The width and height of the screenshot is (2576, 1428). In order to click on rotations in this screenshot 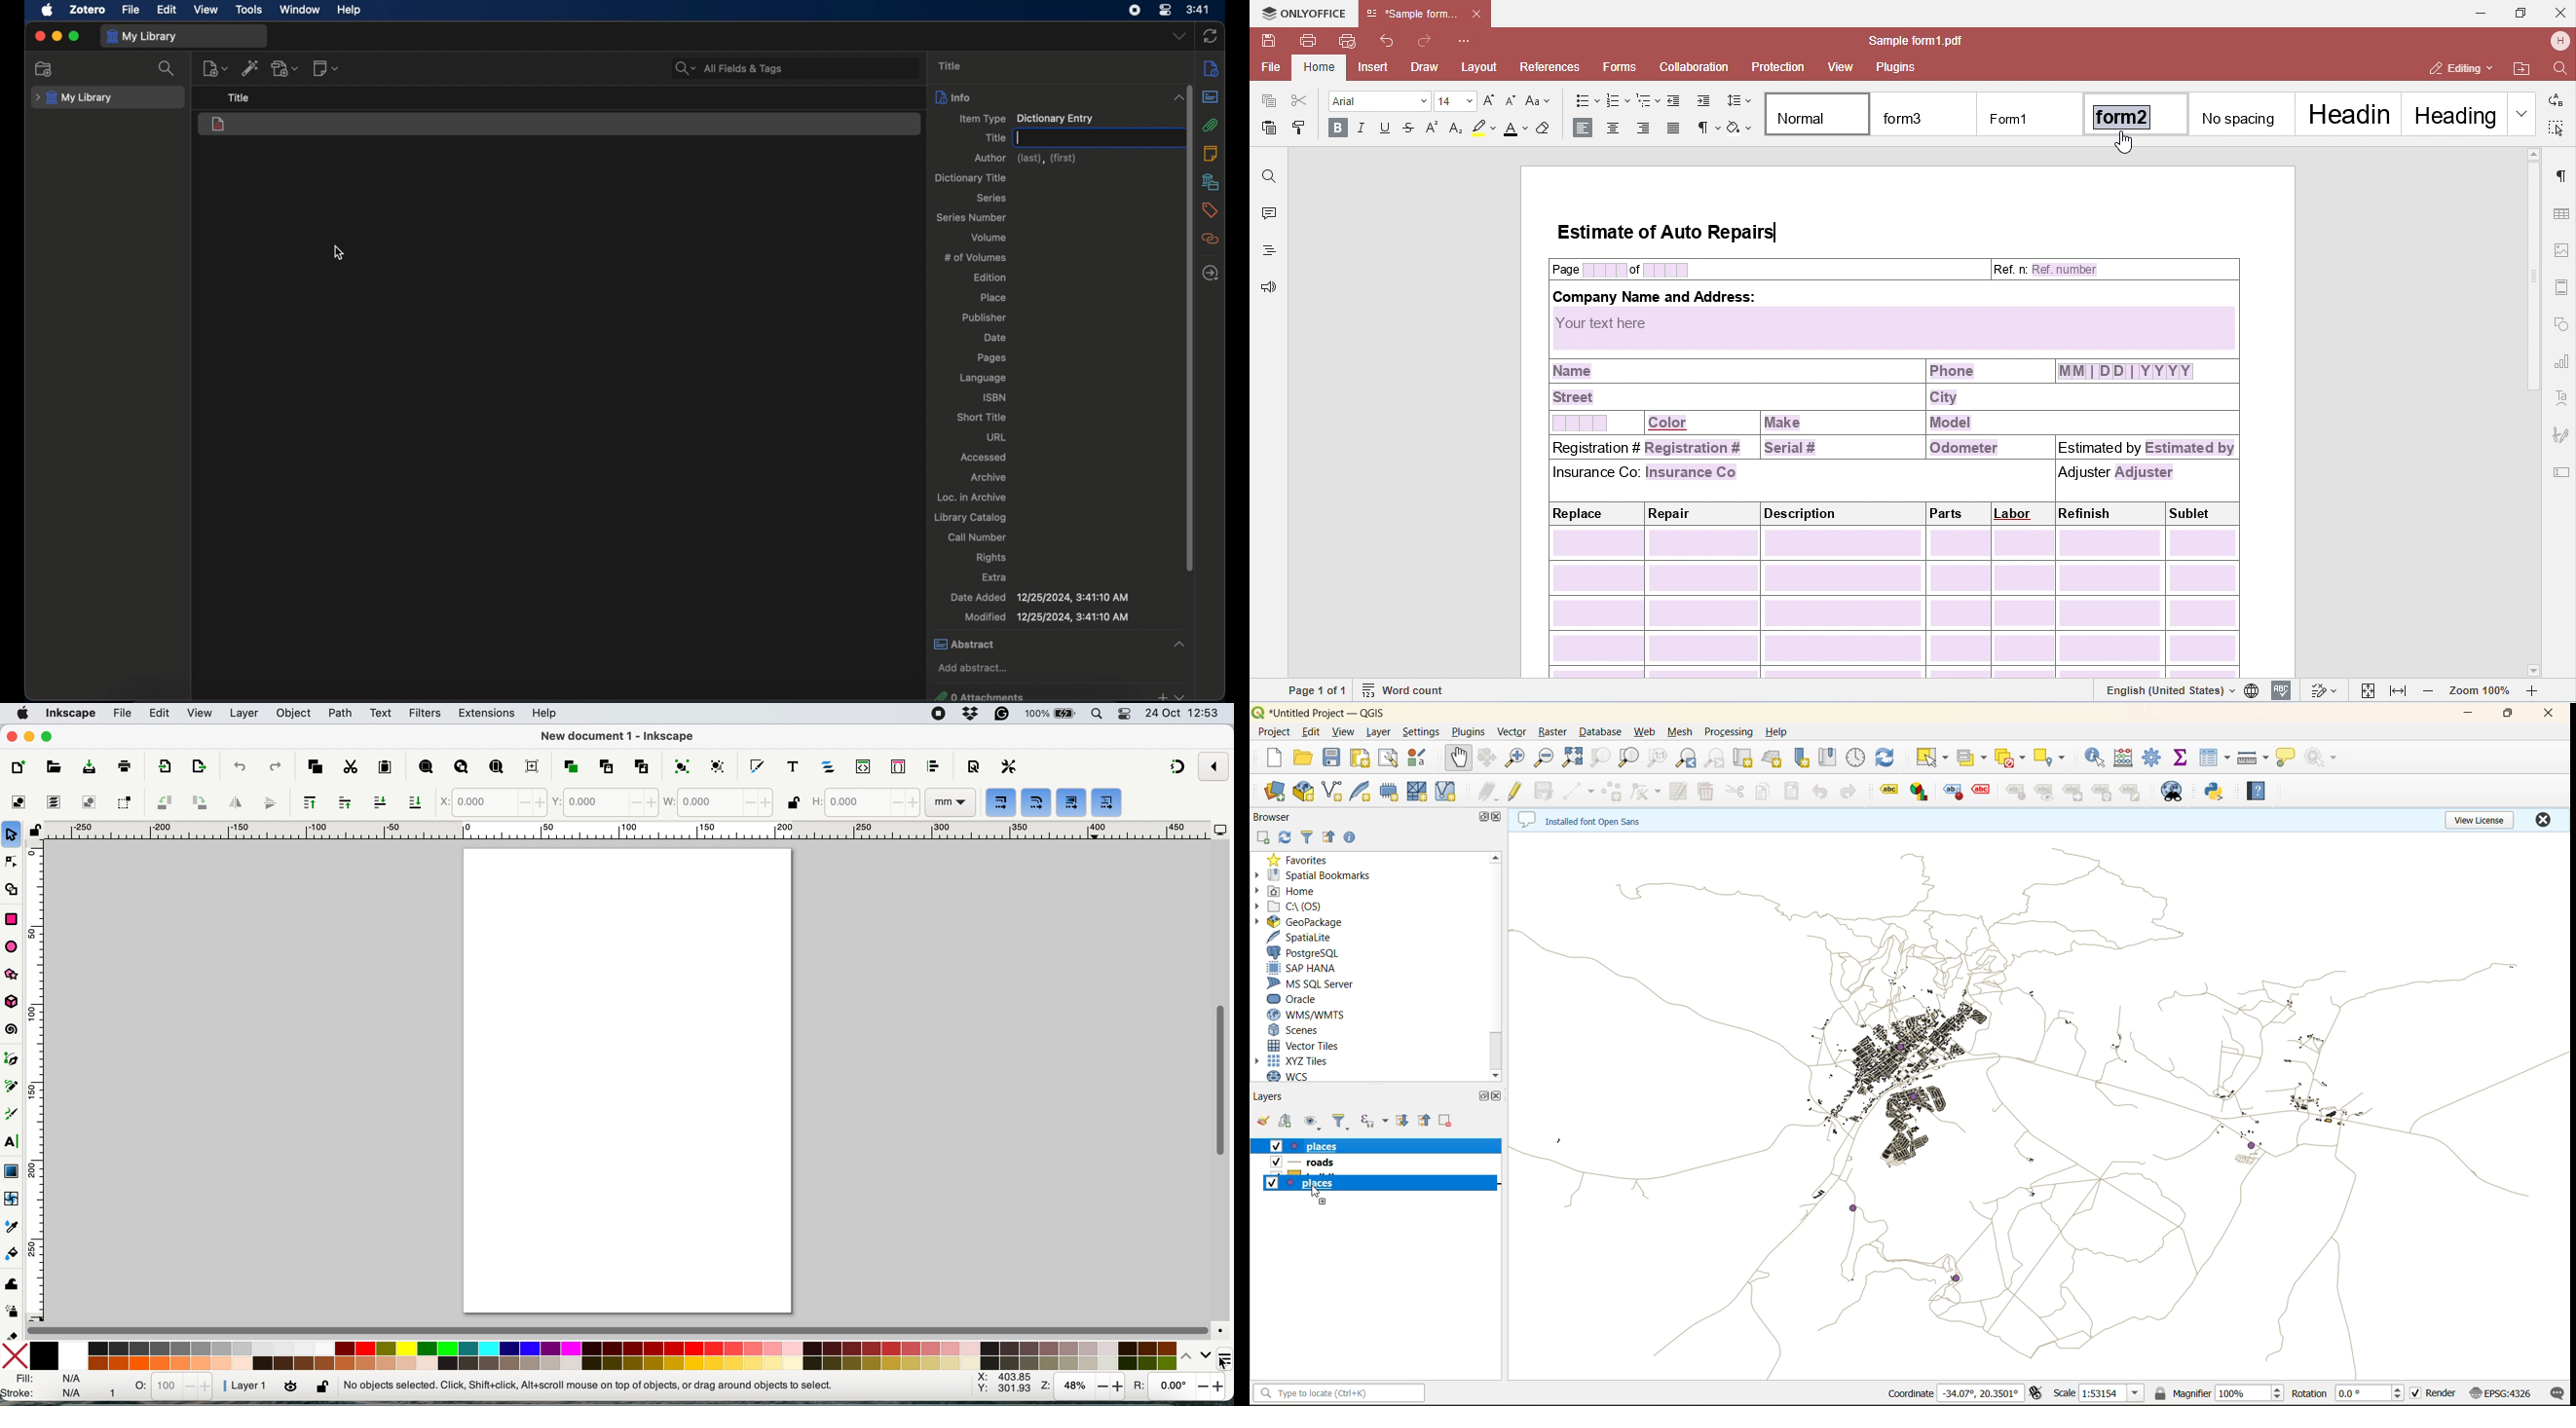, I will do `click(1178, 1384)`.